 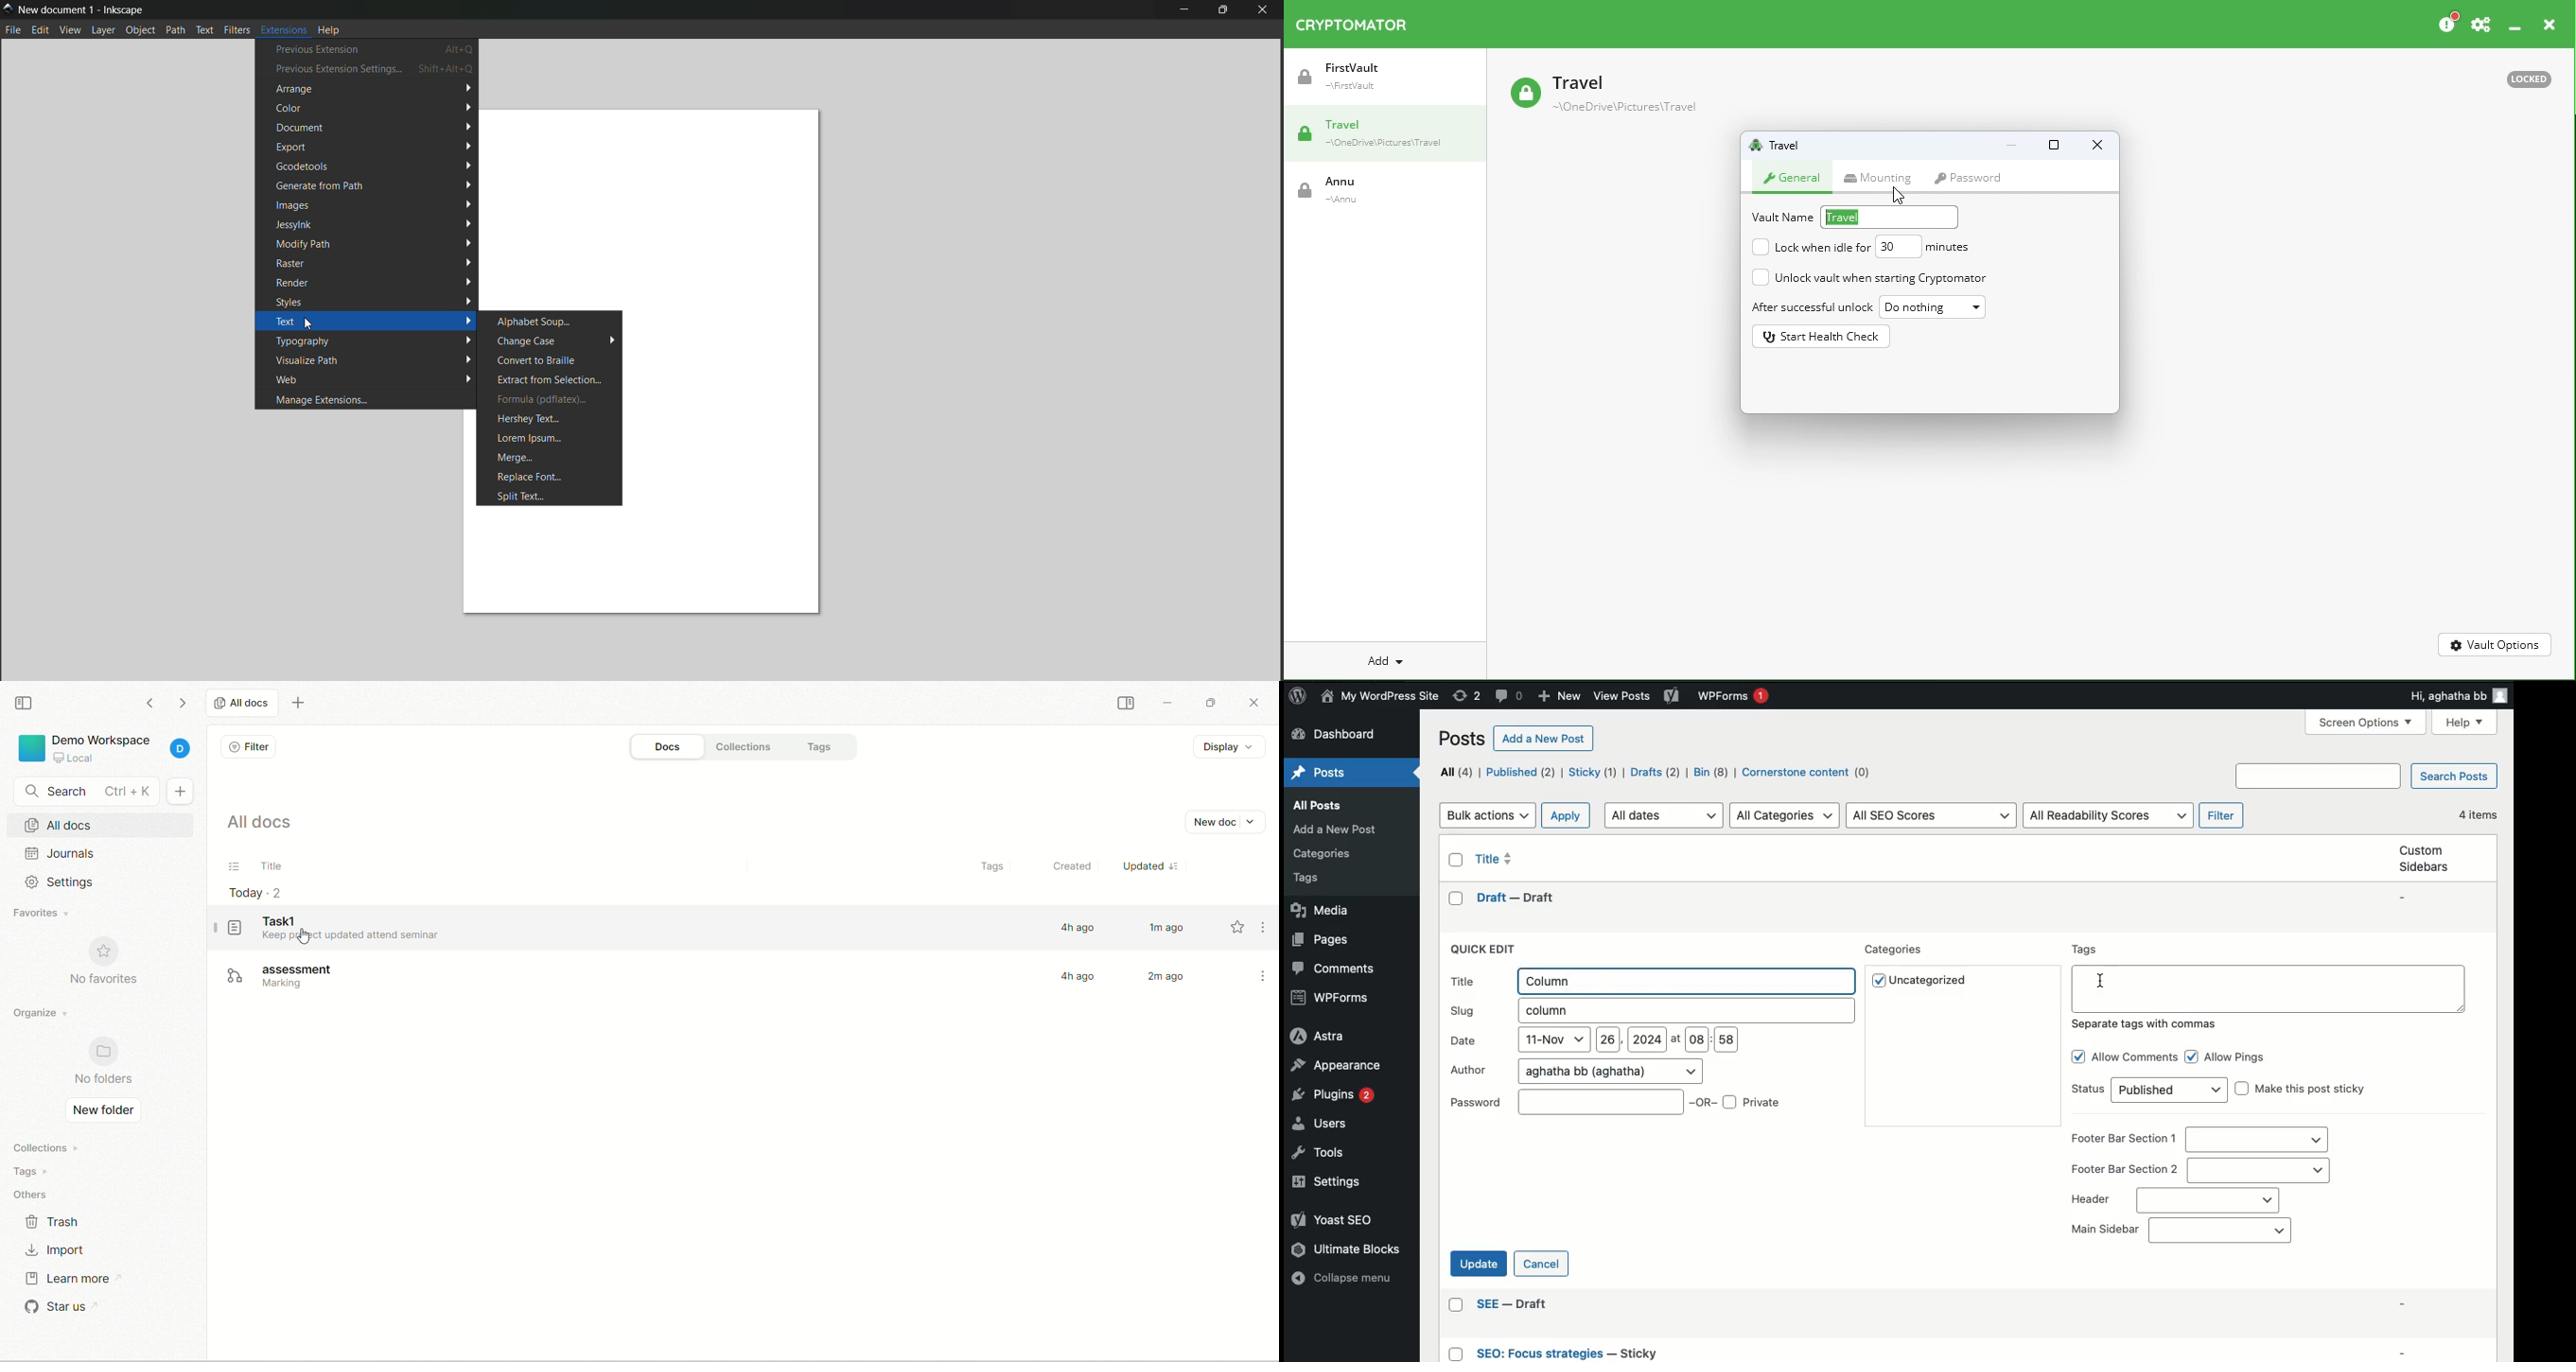 What do you see at coordinates (1796, 177) in the screenshot?
I see `General` at bounding box center [1796, 177].